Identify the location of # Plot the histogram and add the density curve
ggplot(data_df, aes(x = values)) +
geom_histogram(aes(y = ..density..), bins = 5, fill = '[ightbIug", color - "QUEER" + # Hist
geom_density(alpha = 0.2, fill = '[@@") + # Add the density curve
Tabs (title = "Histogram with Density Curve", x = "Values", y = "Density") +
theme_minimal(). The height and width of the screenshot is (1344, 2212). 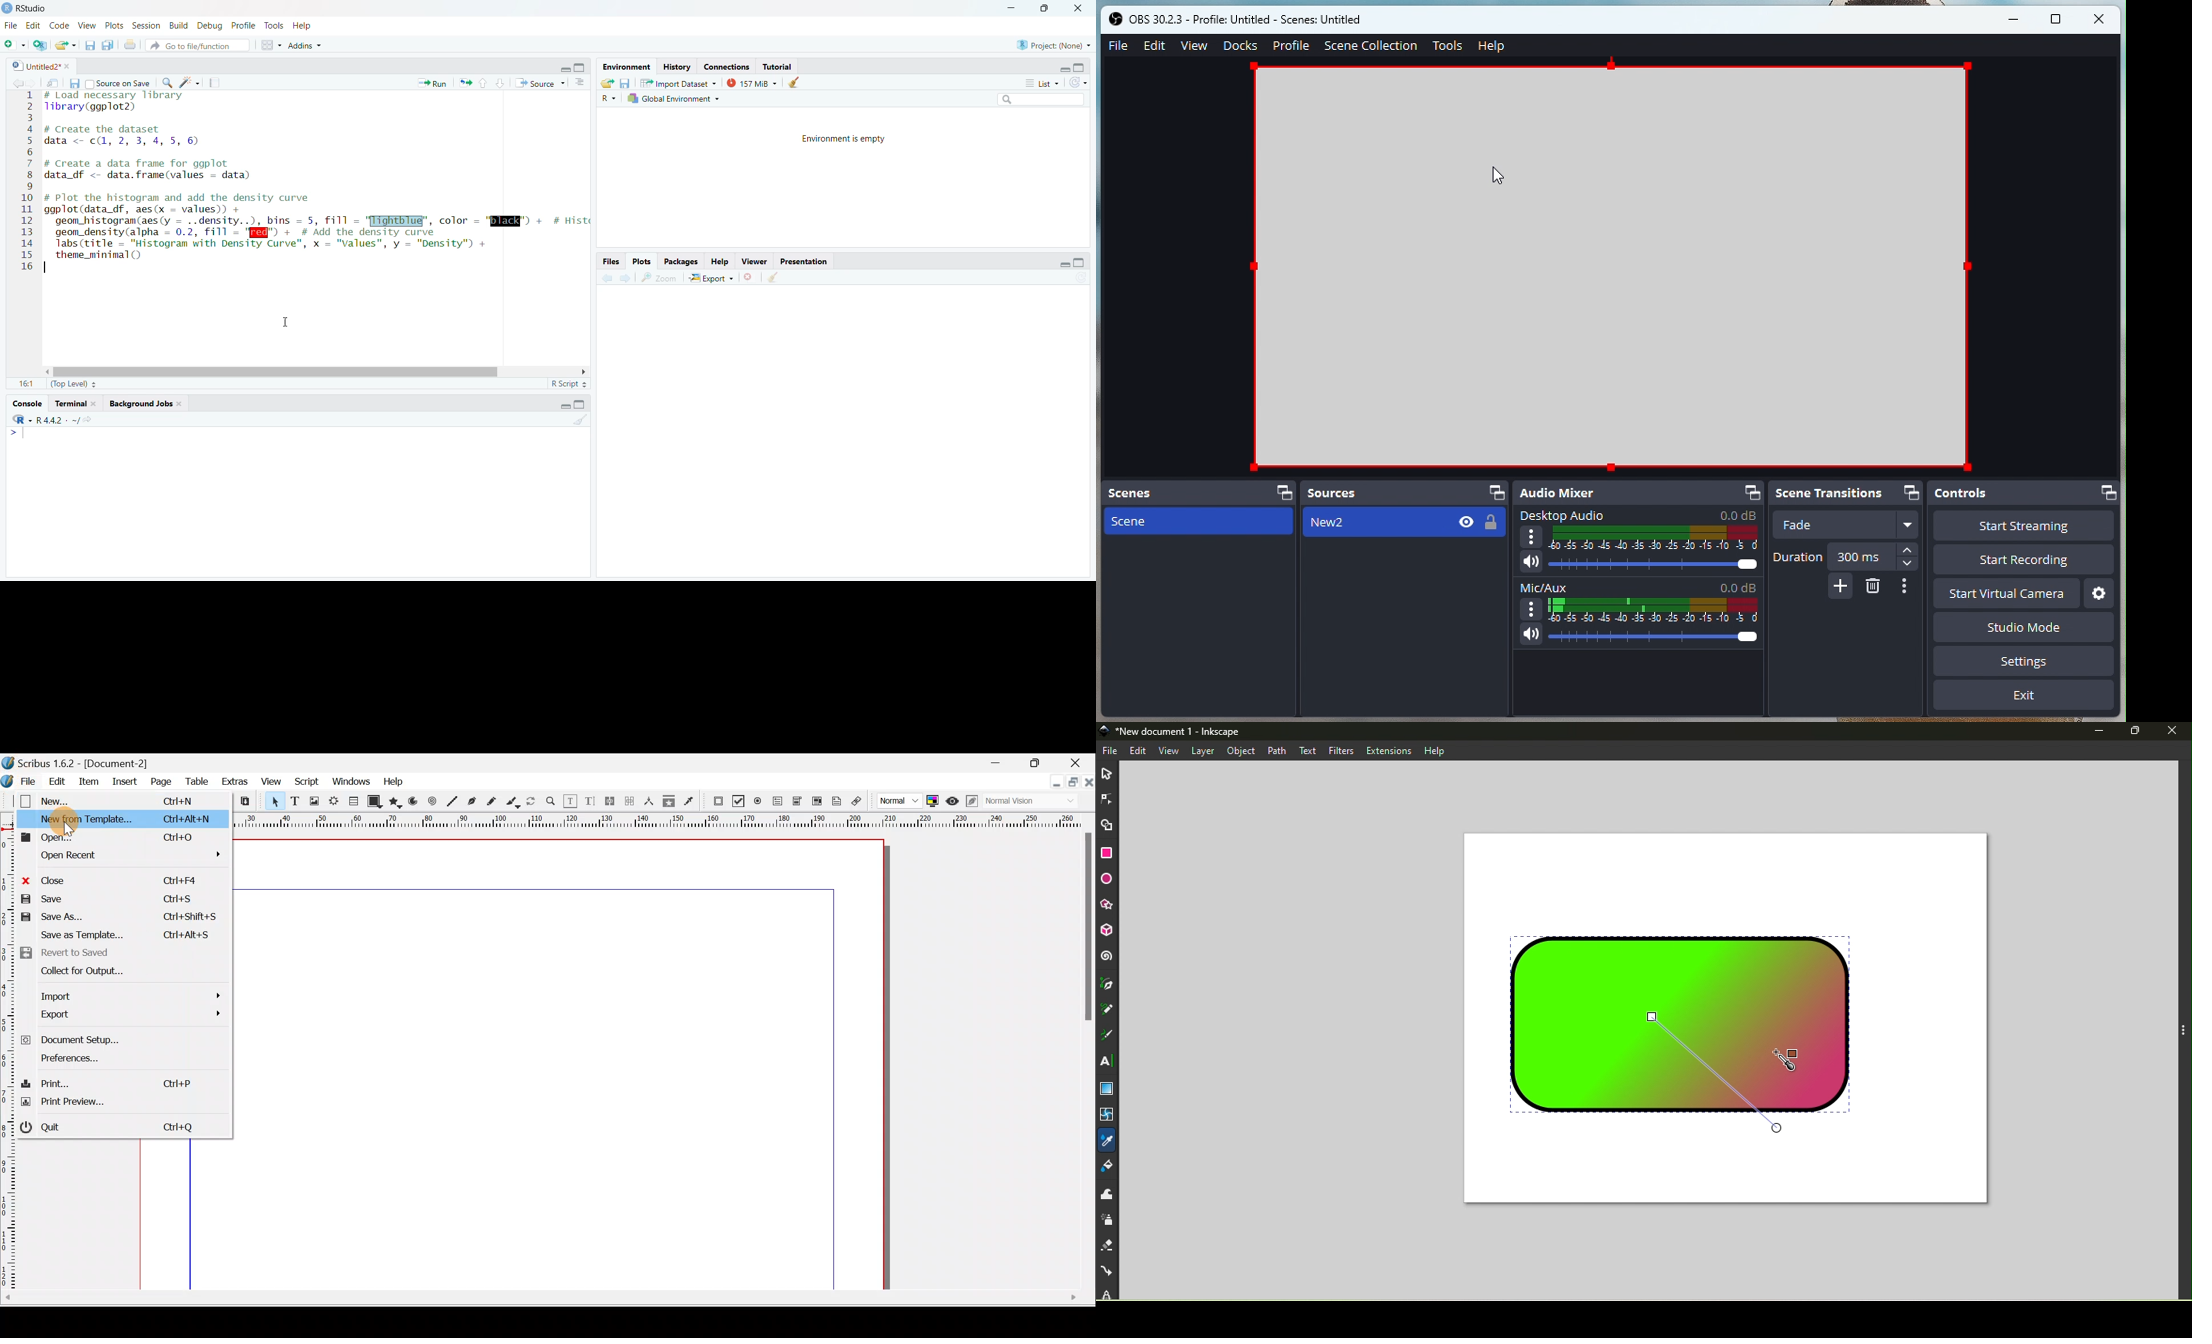
(318, 226).